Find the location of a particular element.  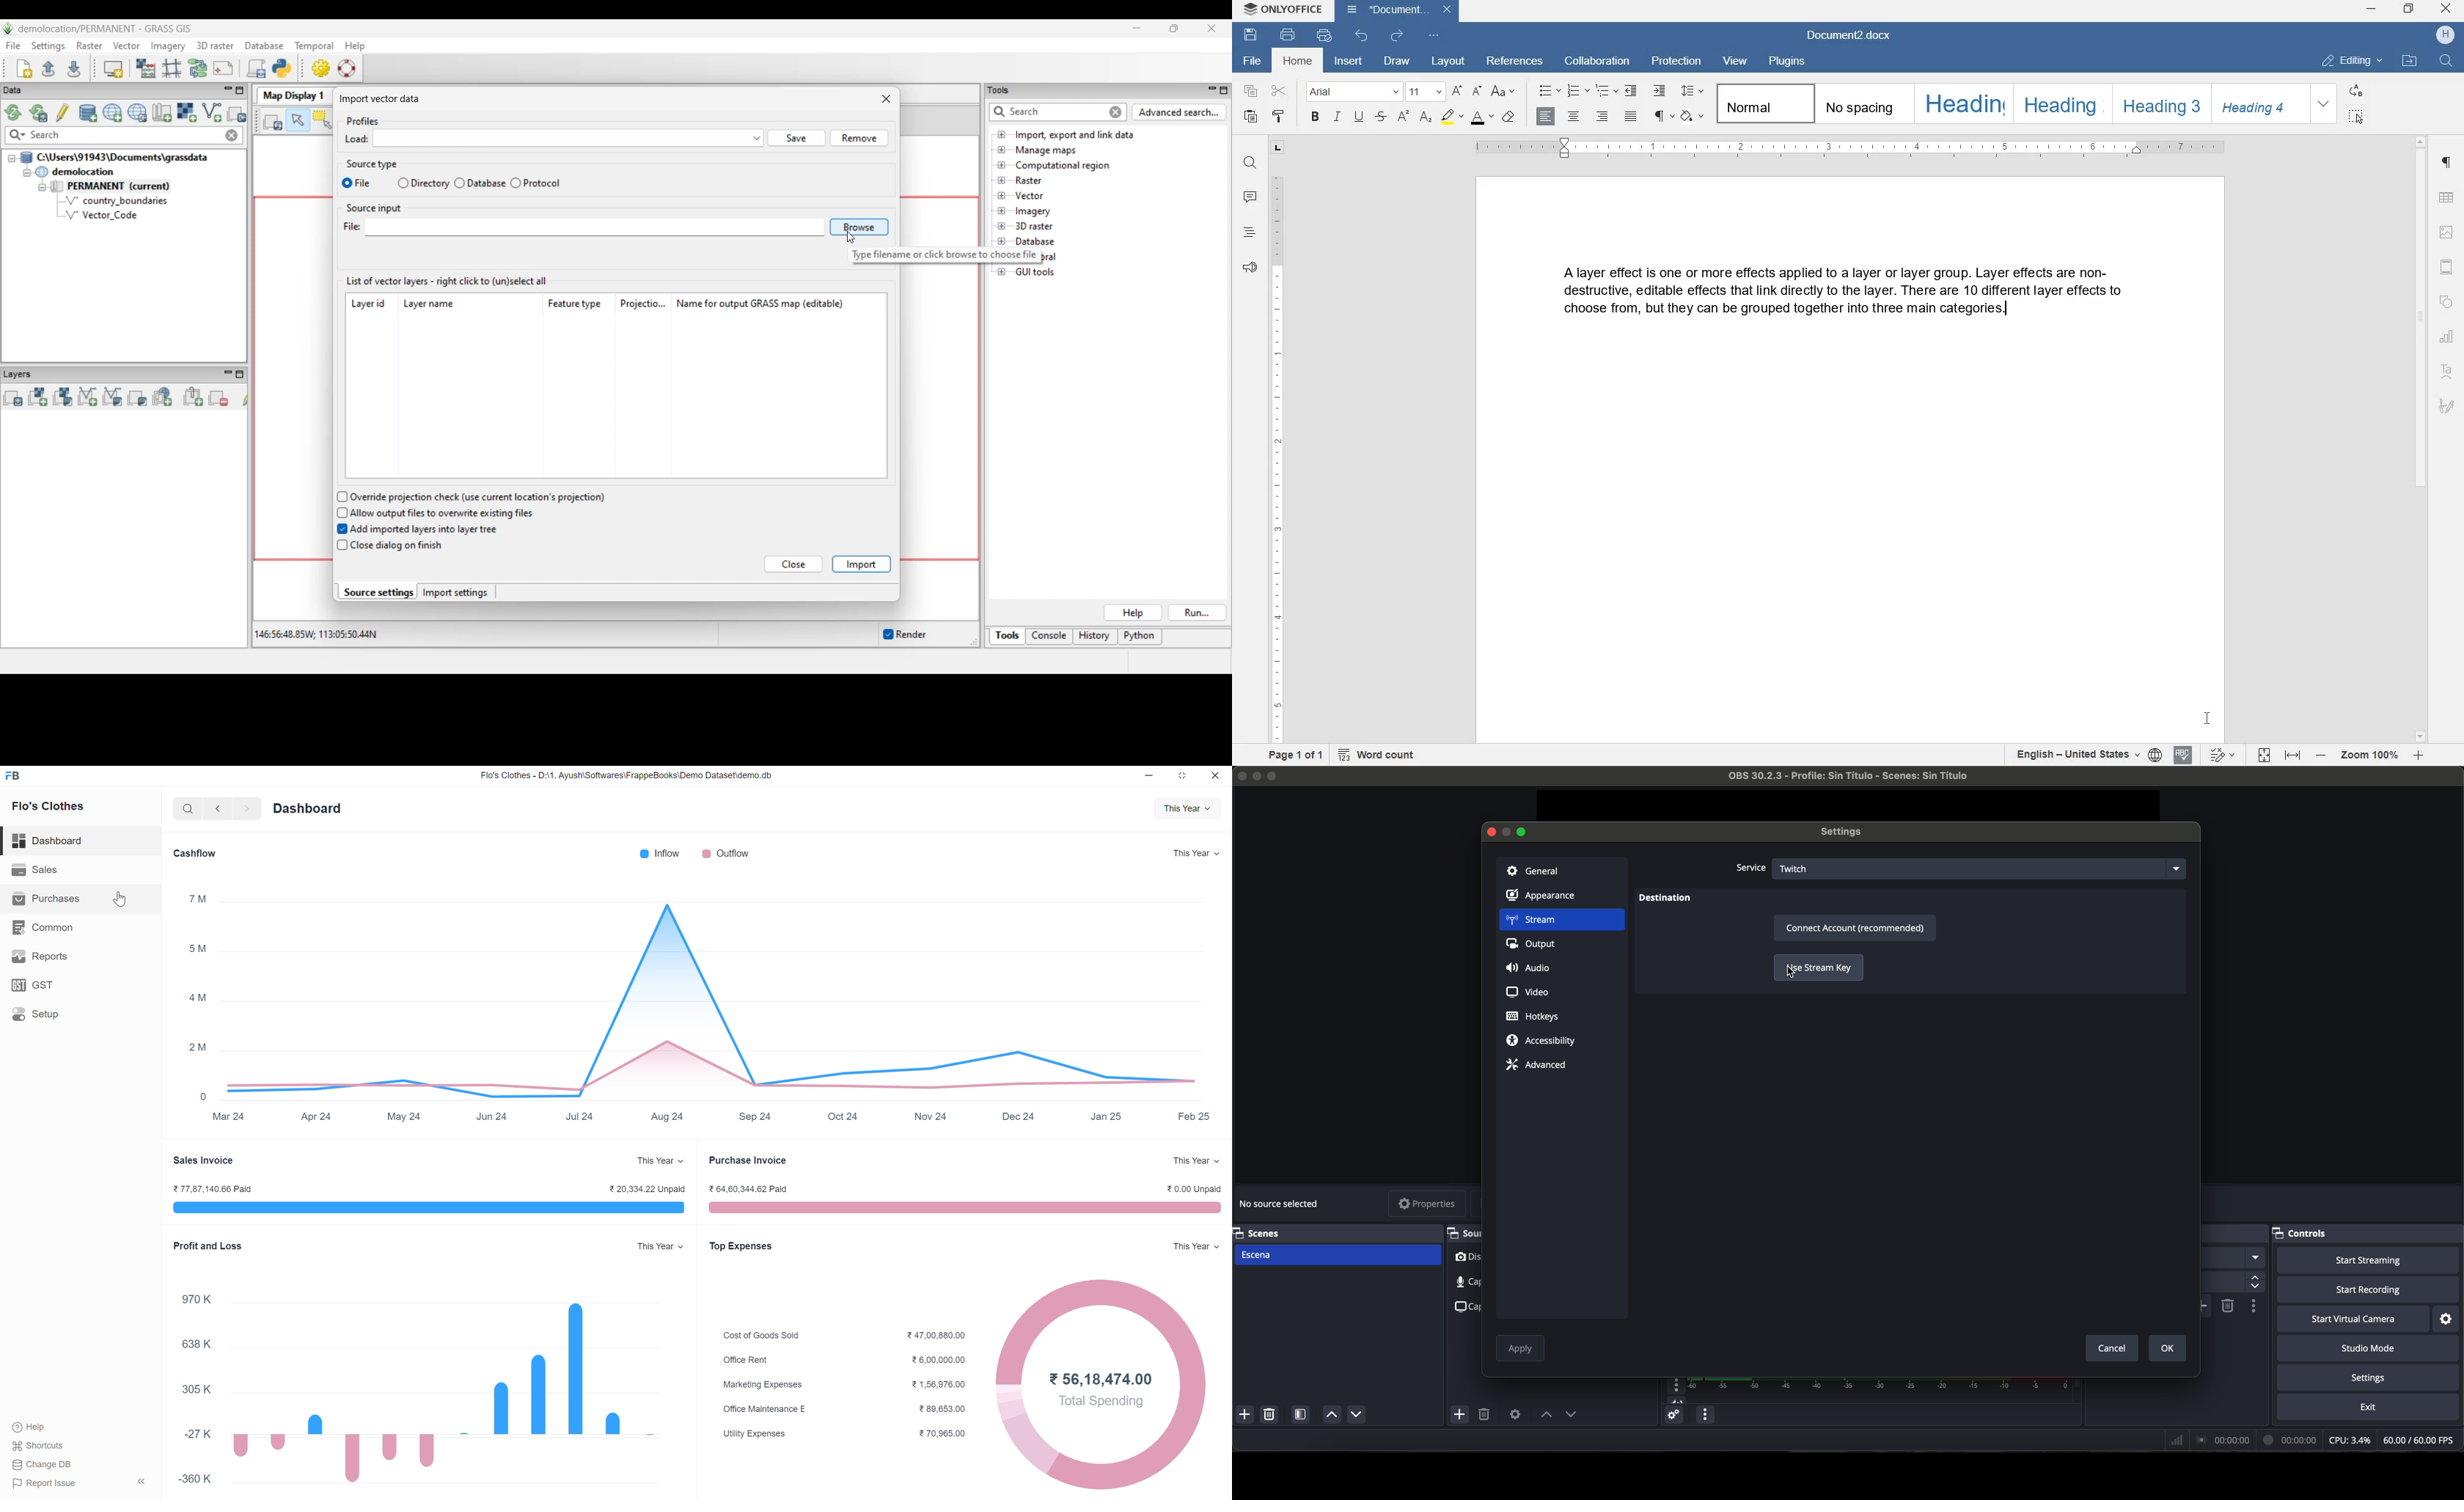

DECREASE INDENT is located at coordinates (1633, 92).